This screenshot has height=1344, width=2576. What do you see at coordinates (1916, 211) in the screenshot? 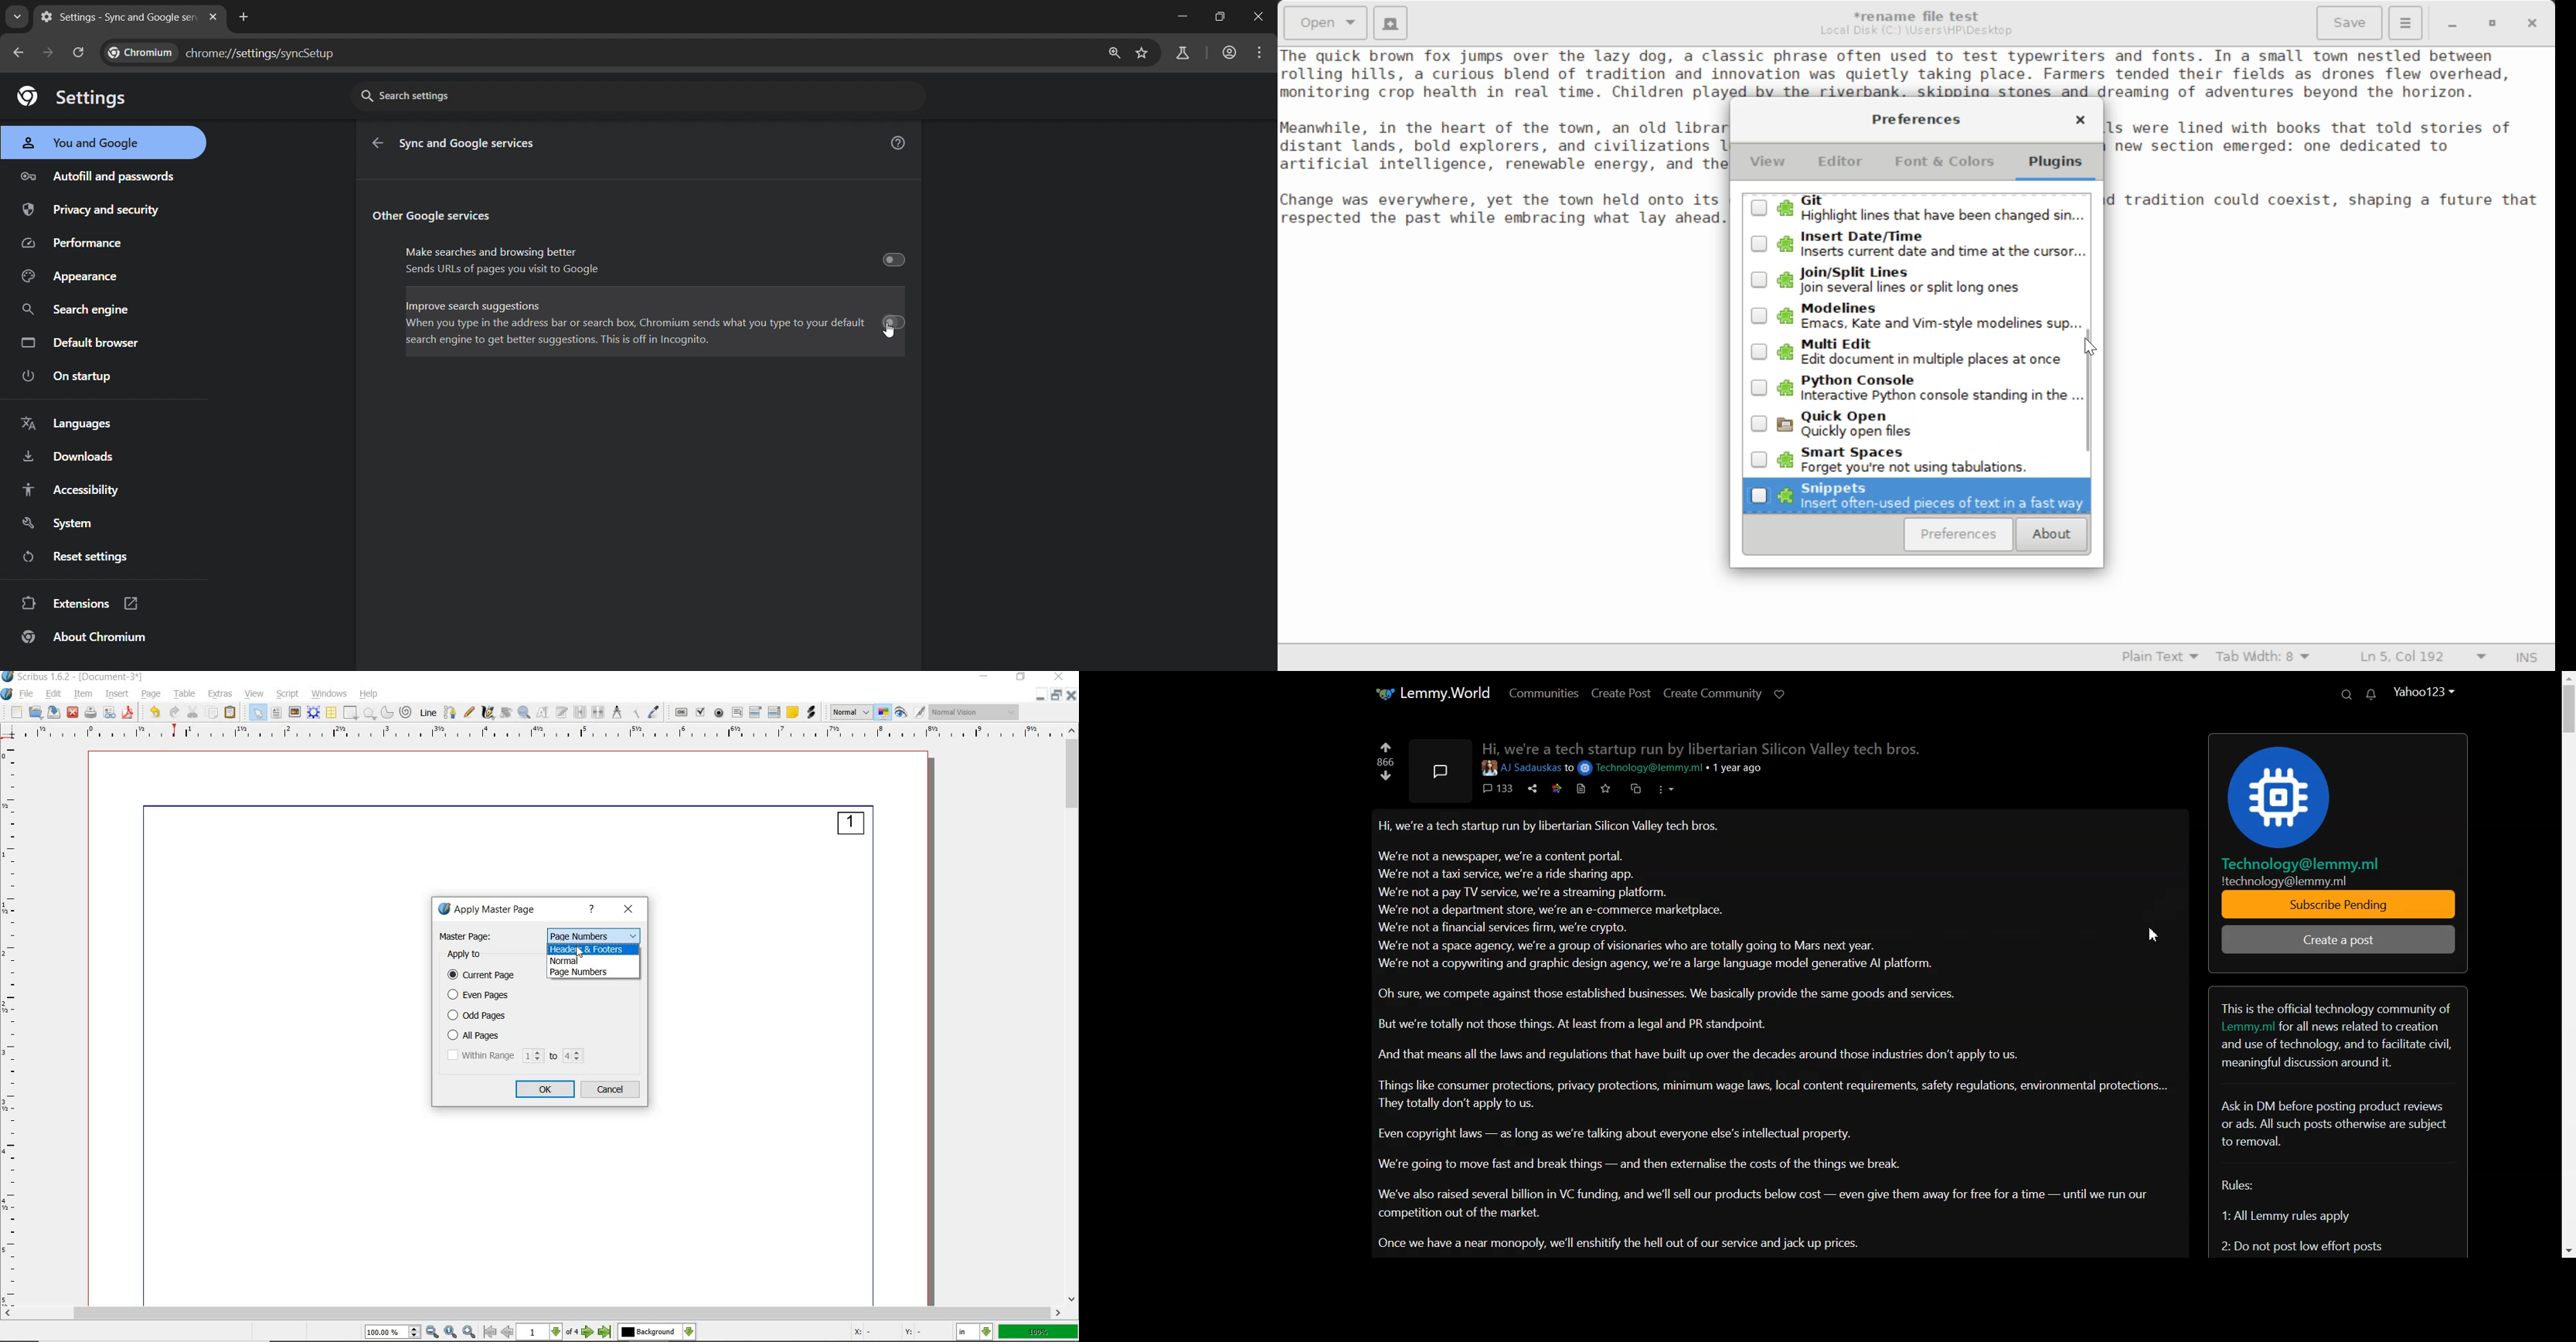
I see `Unselected Git Plugin` at bounding box center [1916, 211].